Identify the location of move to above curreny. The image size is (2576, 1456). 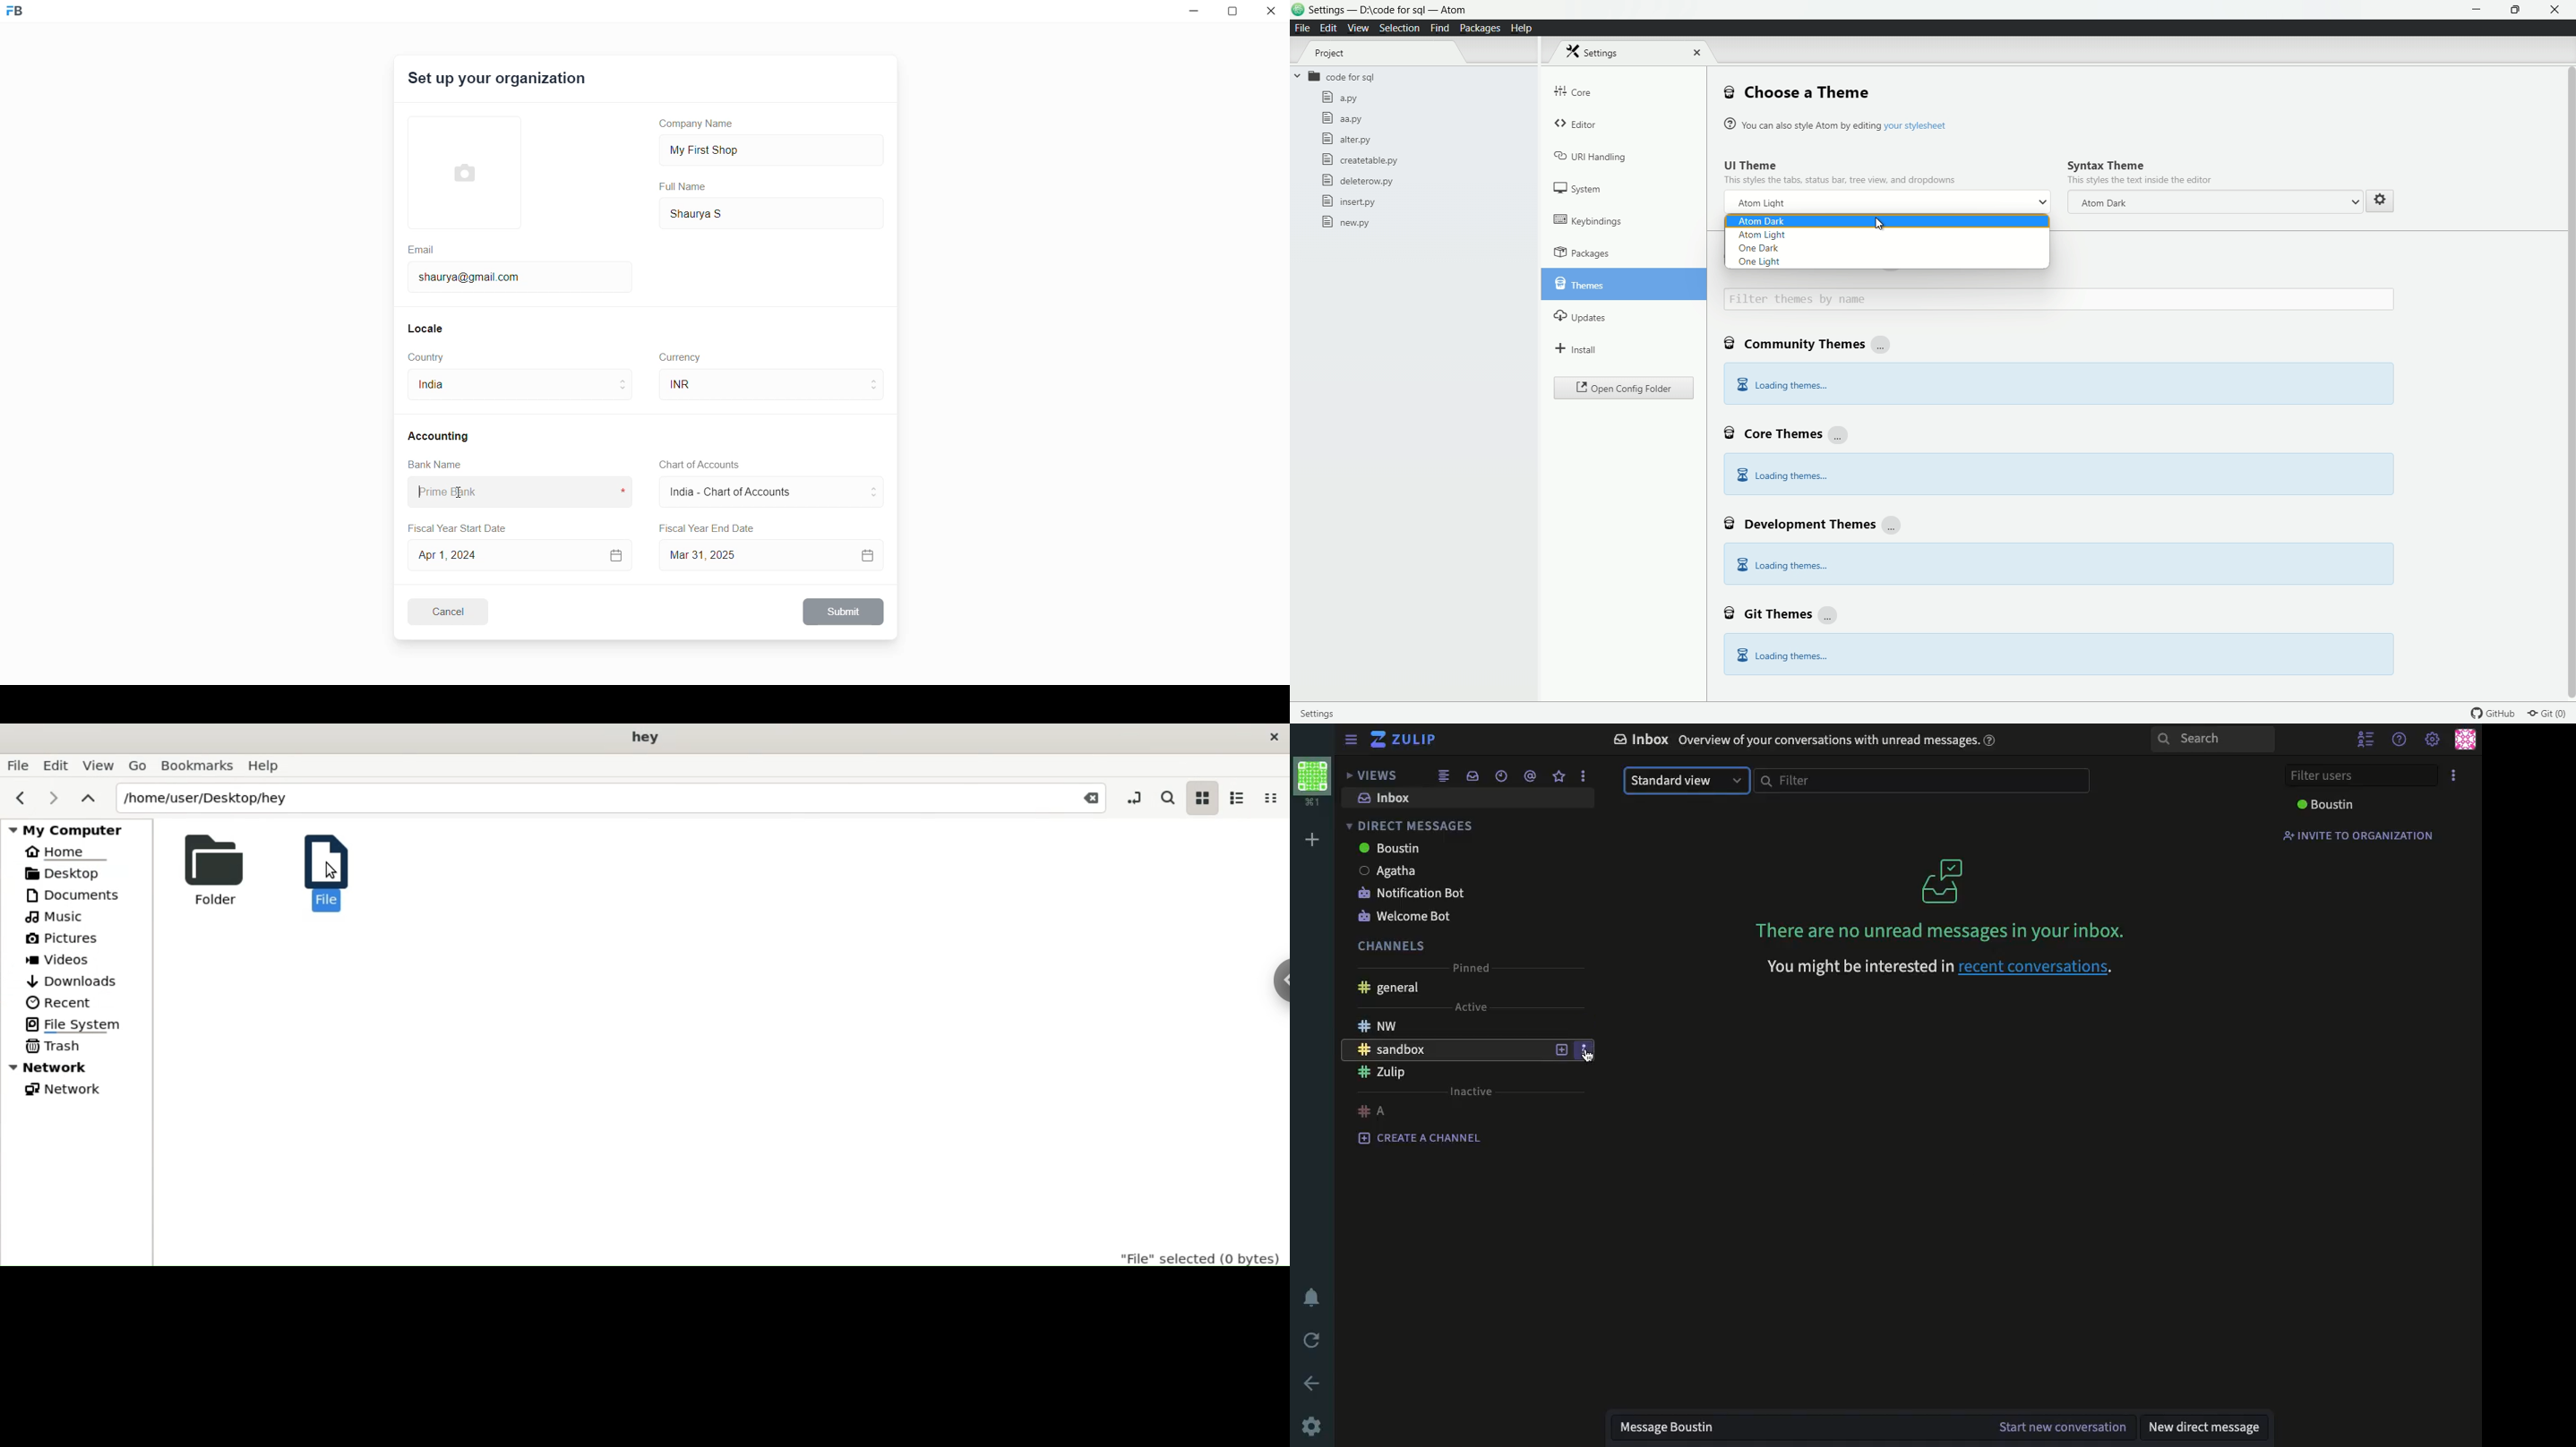
(877, 379).